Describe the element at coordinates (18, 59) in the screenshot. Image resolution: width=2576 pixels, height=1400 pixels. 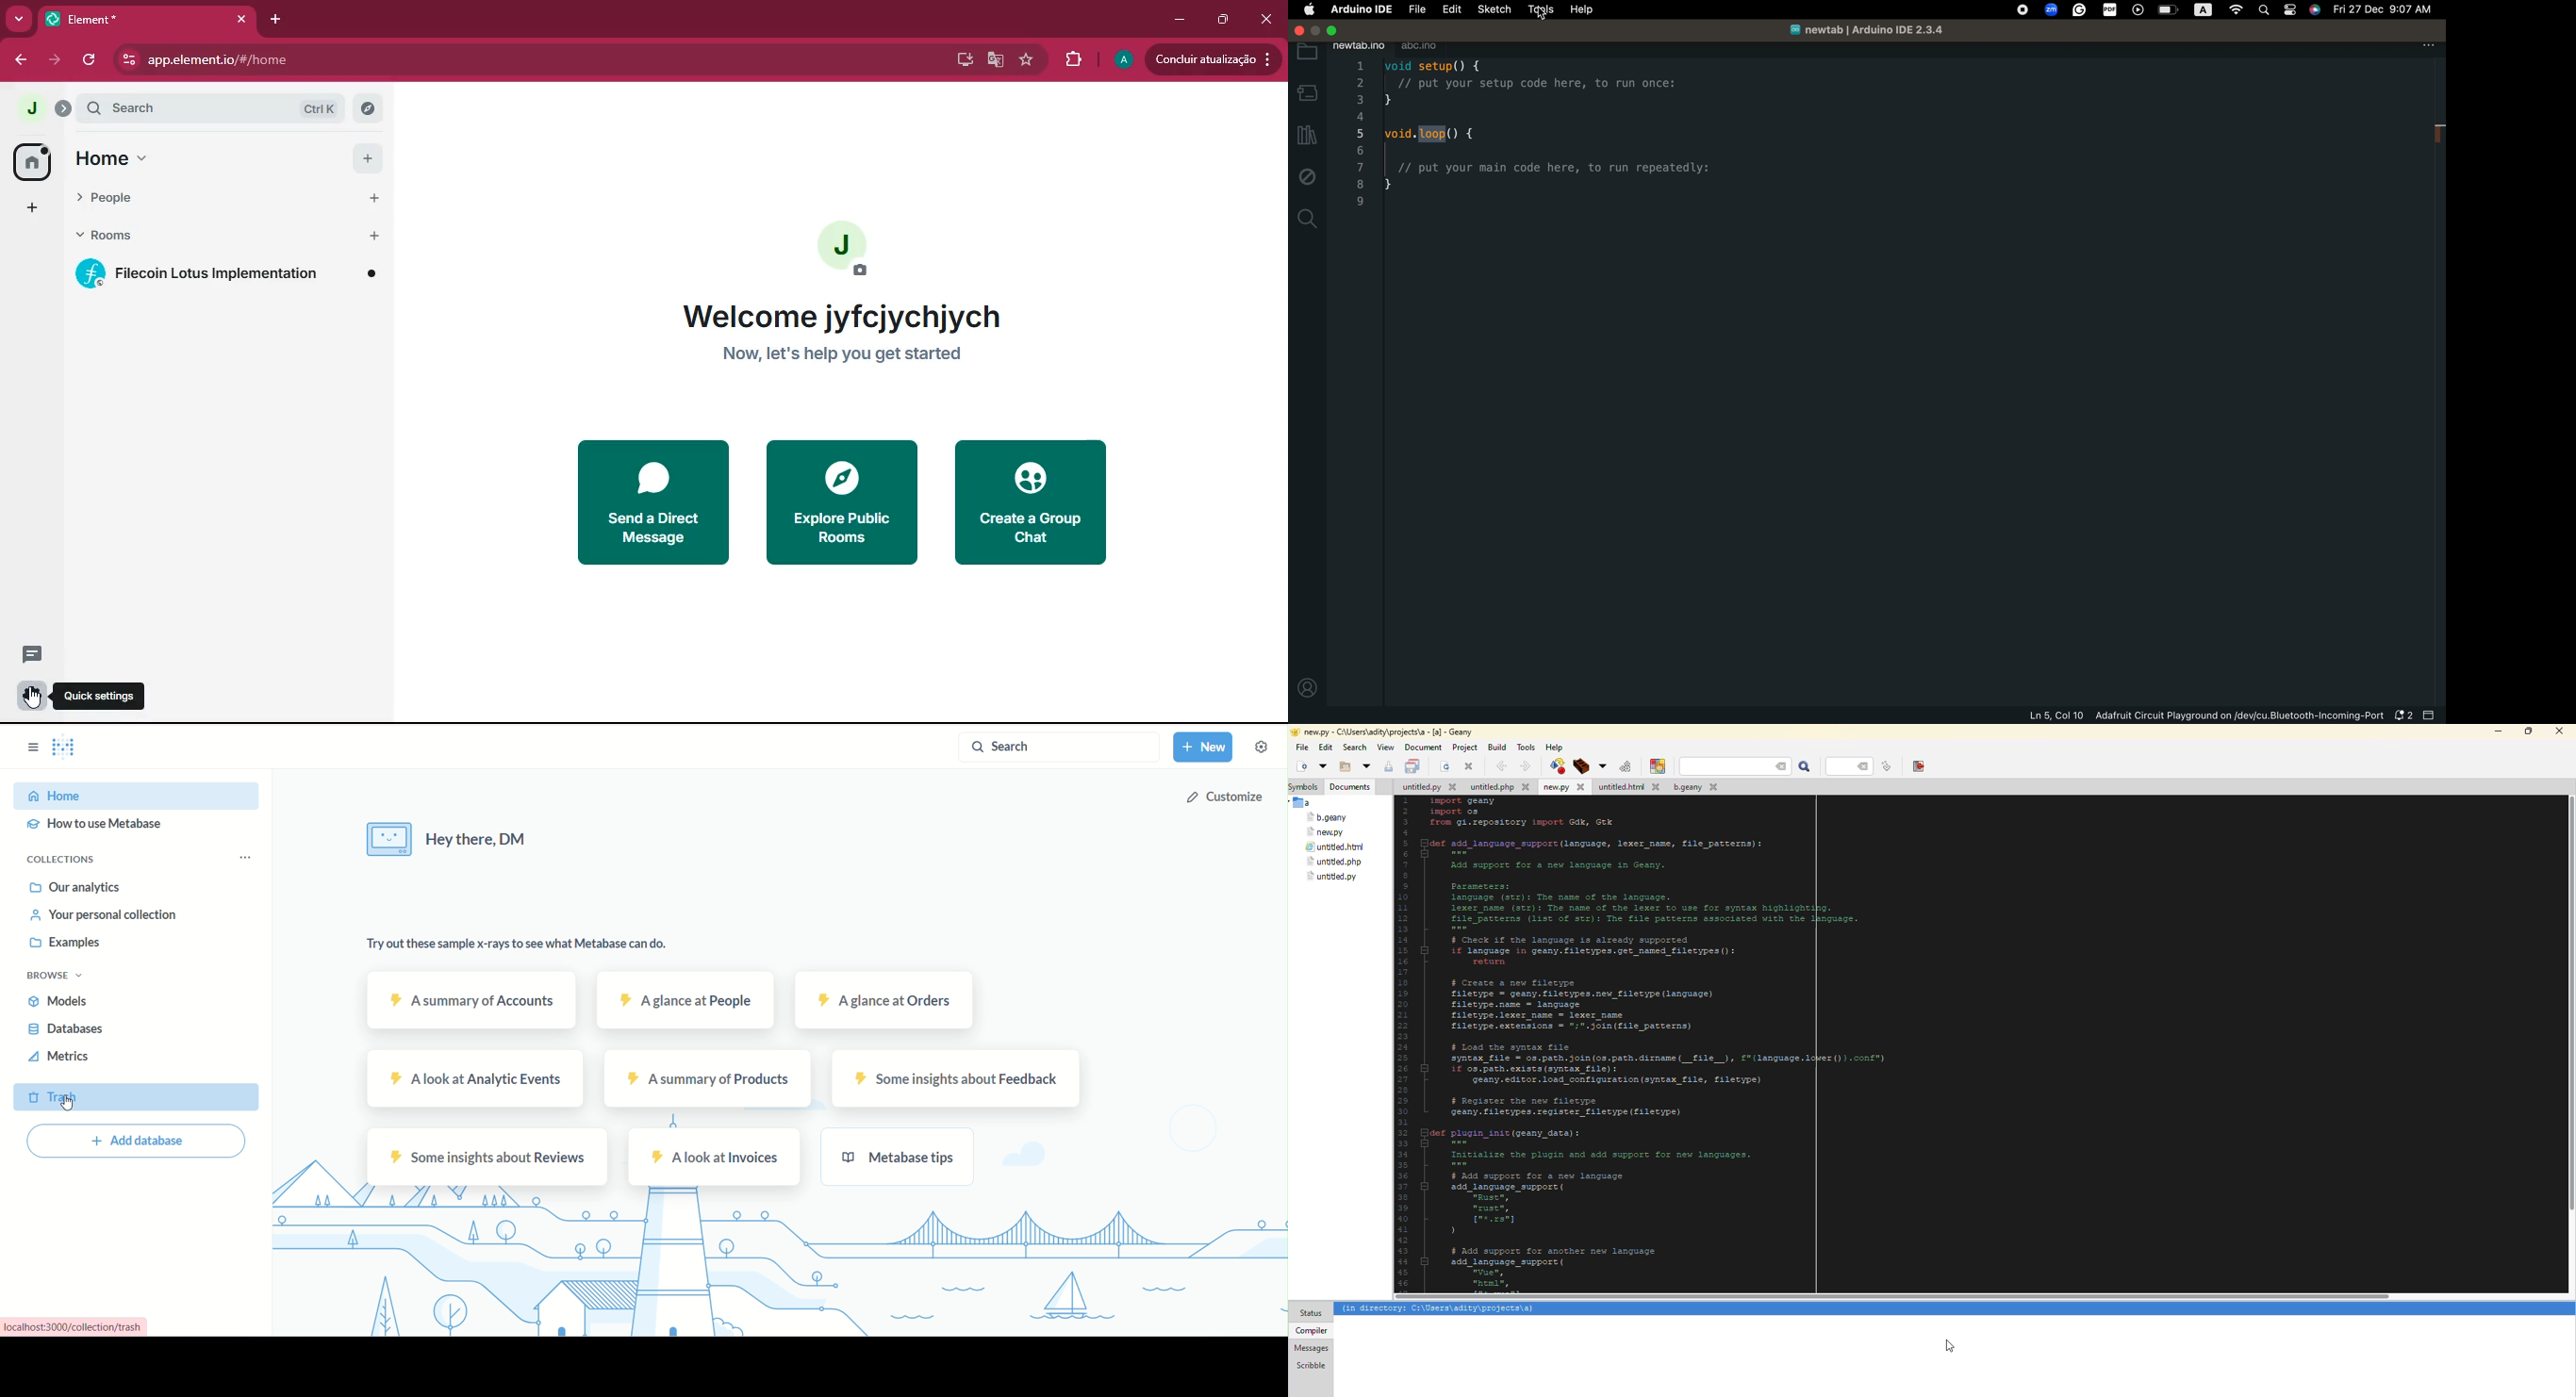
I see `back` at that location.